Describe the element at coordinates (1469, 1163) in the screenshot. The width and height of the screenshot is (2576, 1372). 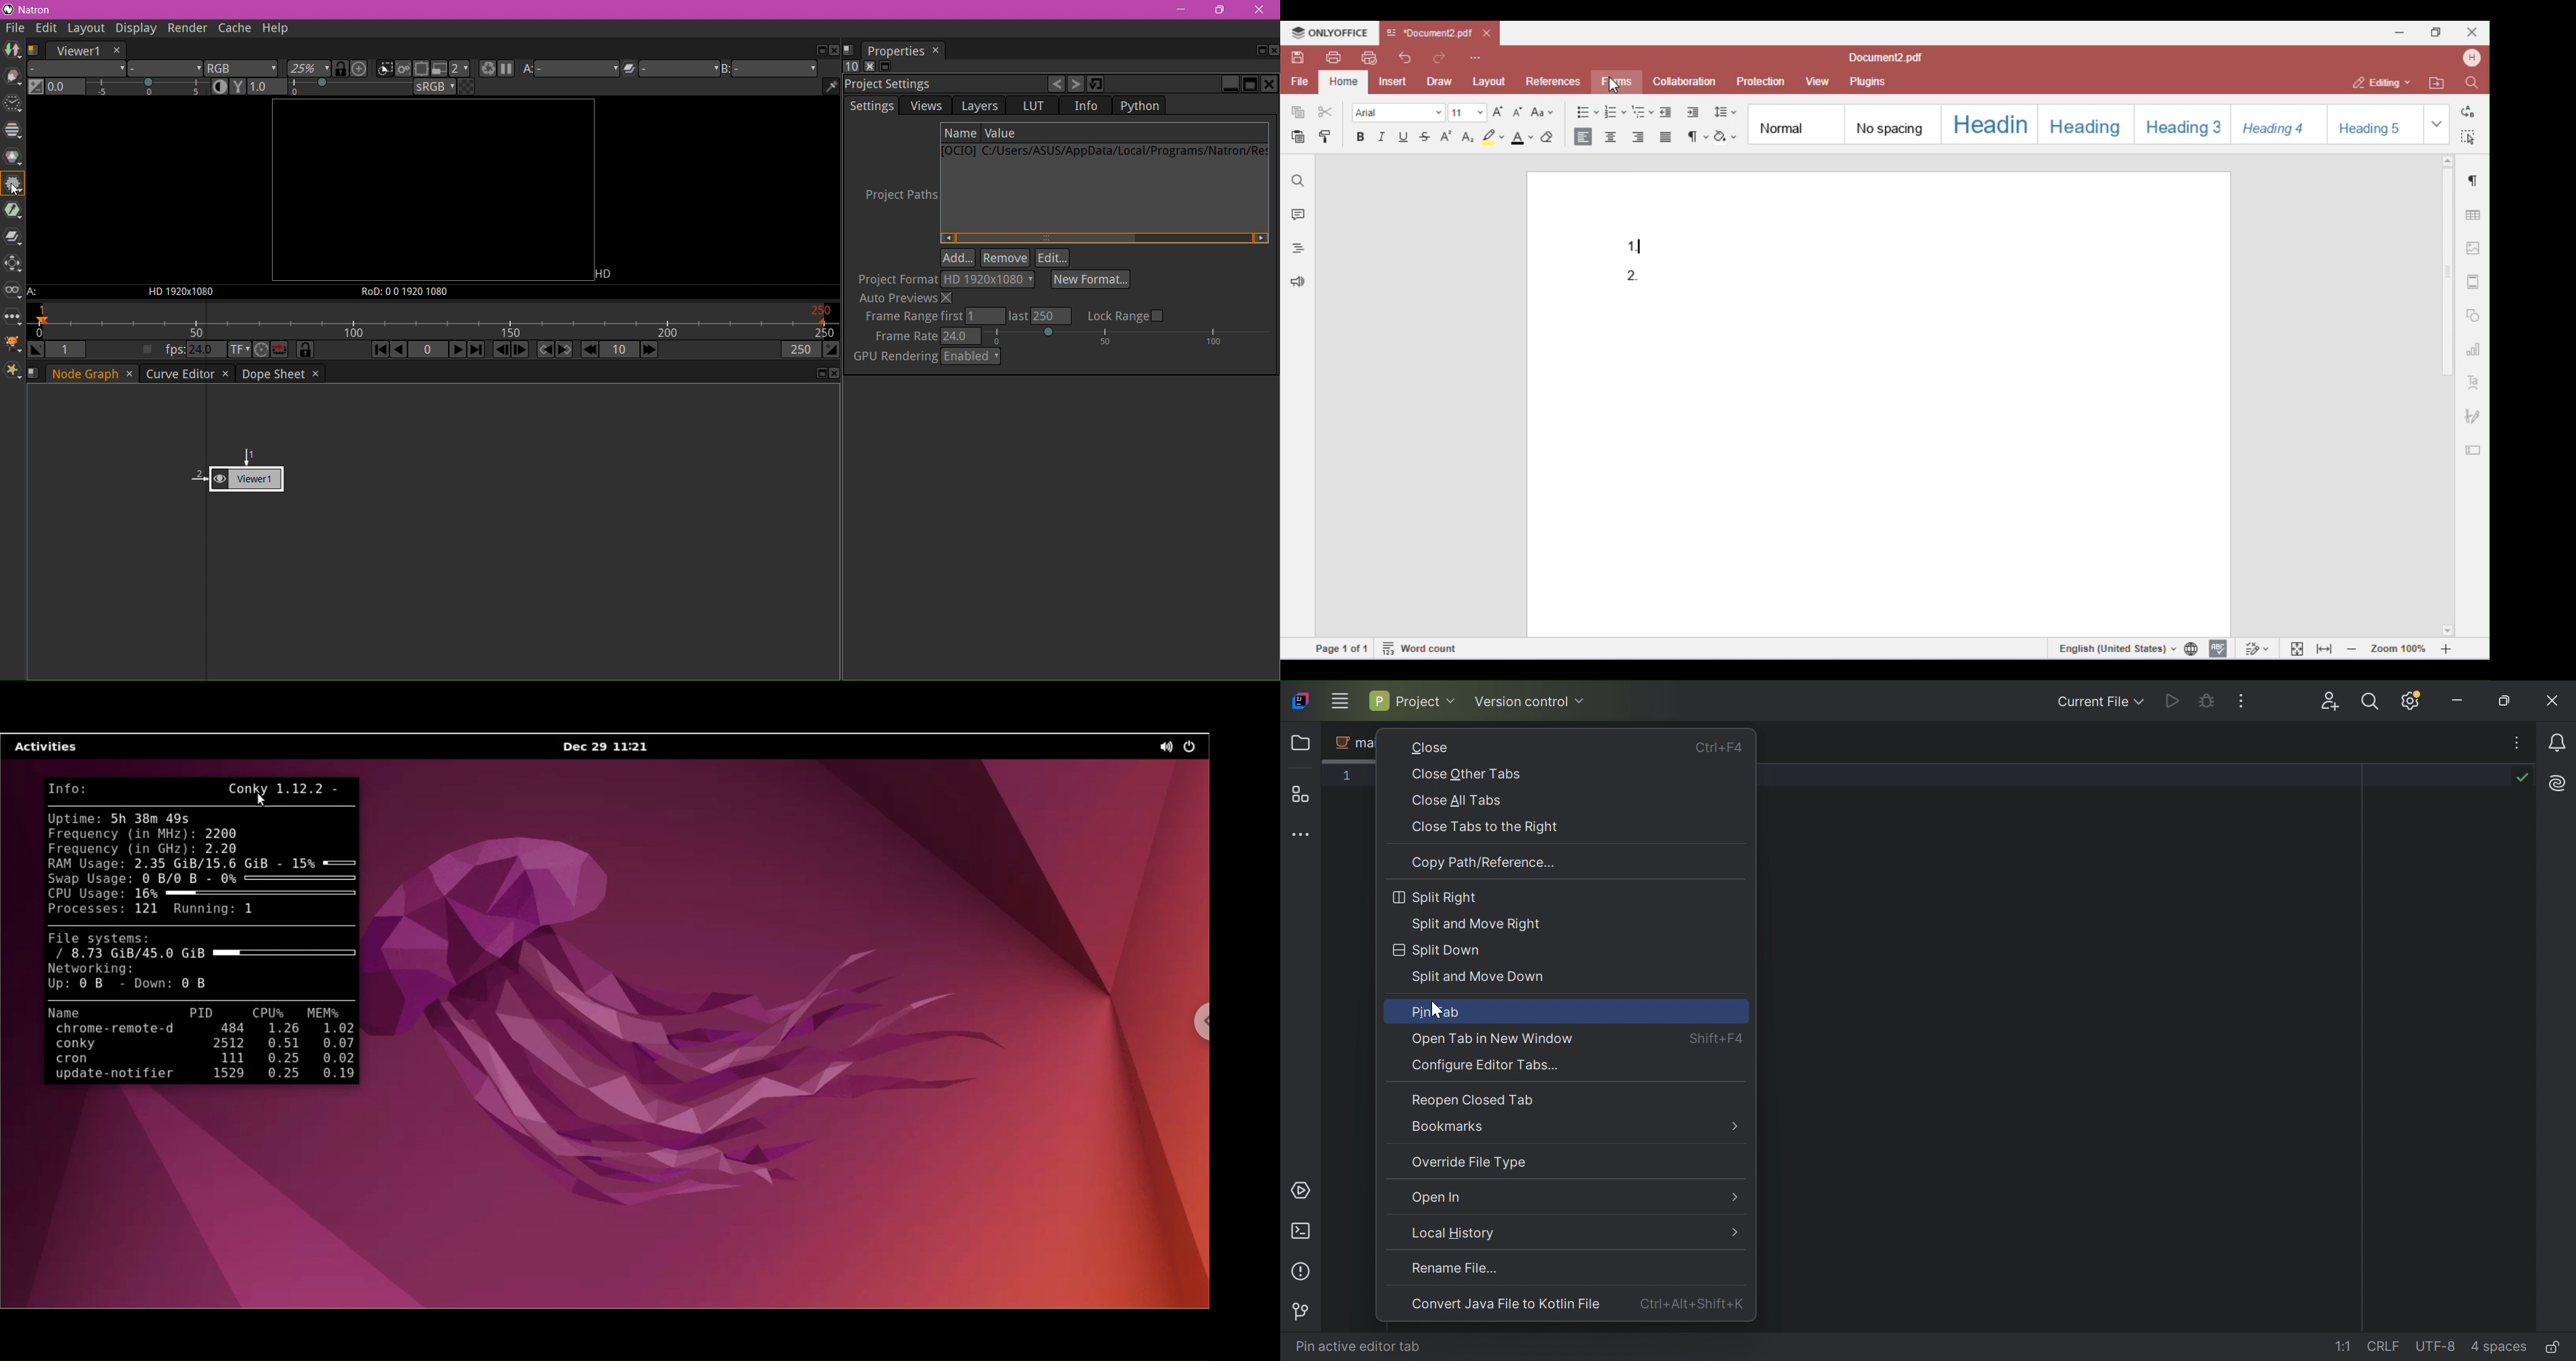
I see `Override file type` at that location.